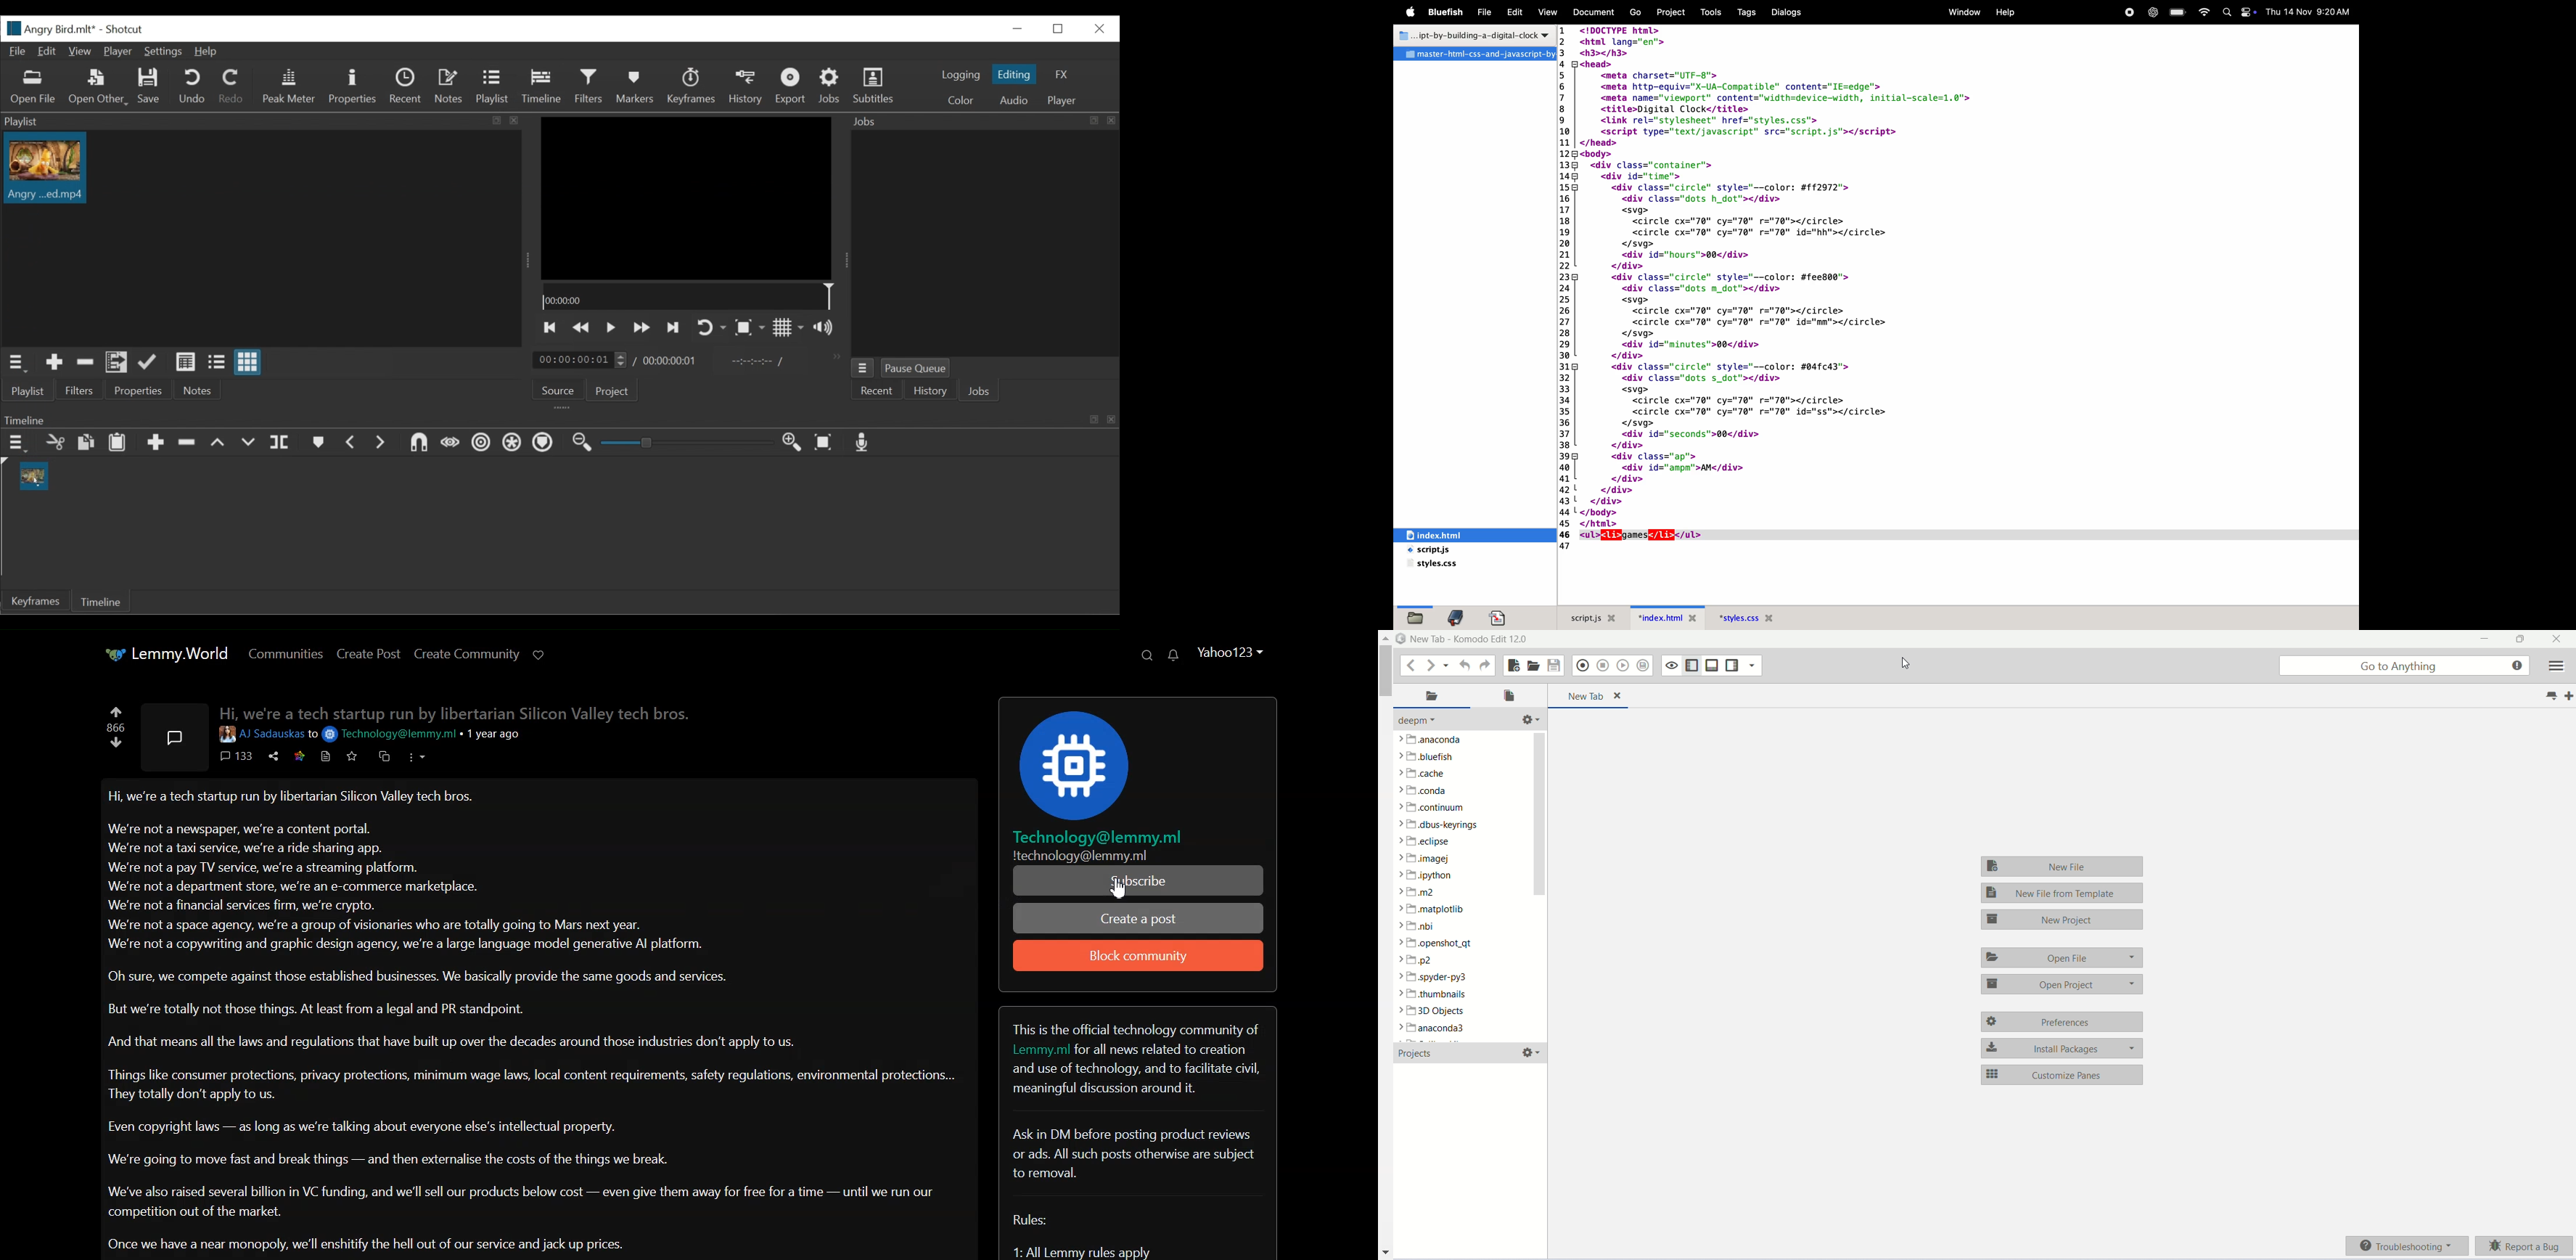 The height and width of the screenshot is (1260, 2576). Describe the element at coordinates (1539, 886) in the screenshot. I see `verticals scroll bar` at that location.